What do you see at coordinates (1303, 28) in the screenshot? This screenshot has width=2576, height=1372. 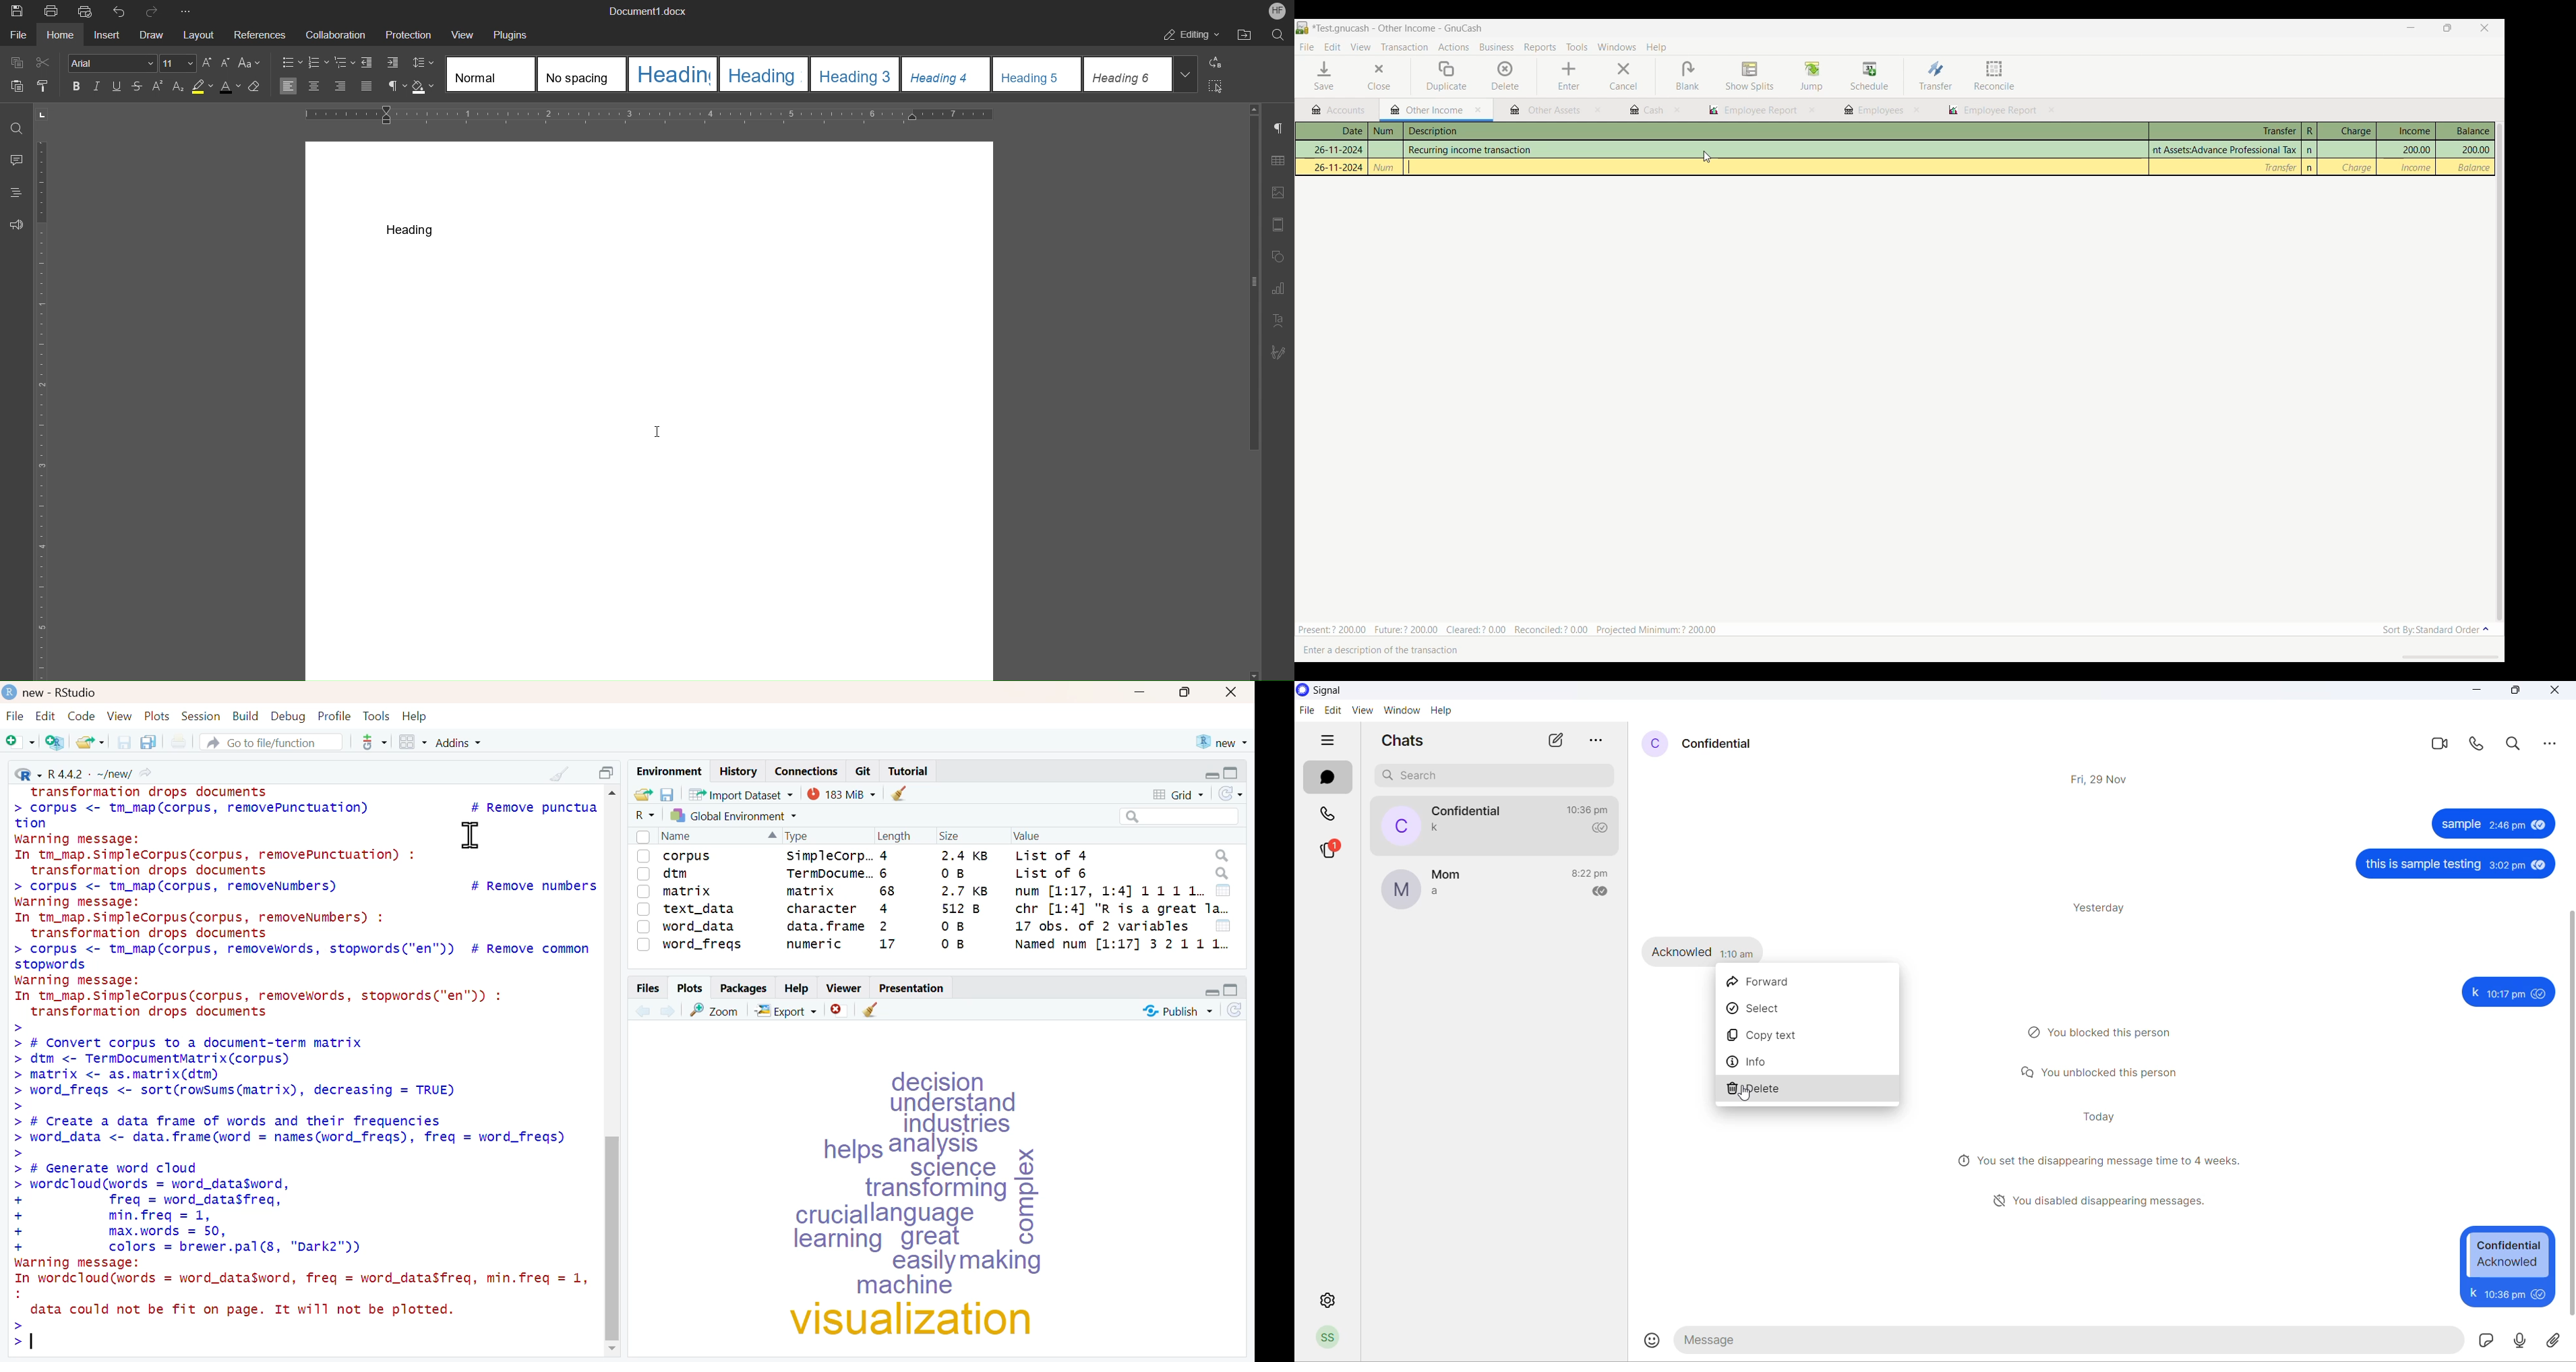 I see `Software logo` at bounding box center [1303, 28].